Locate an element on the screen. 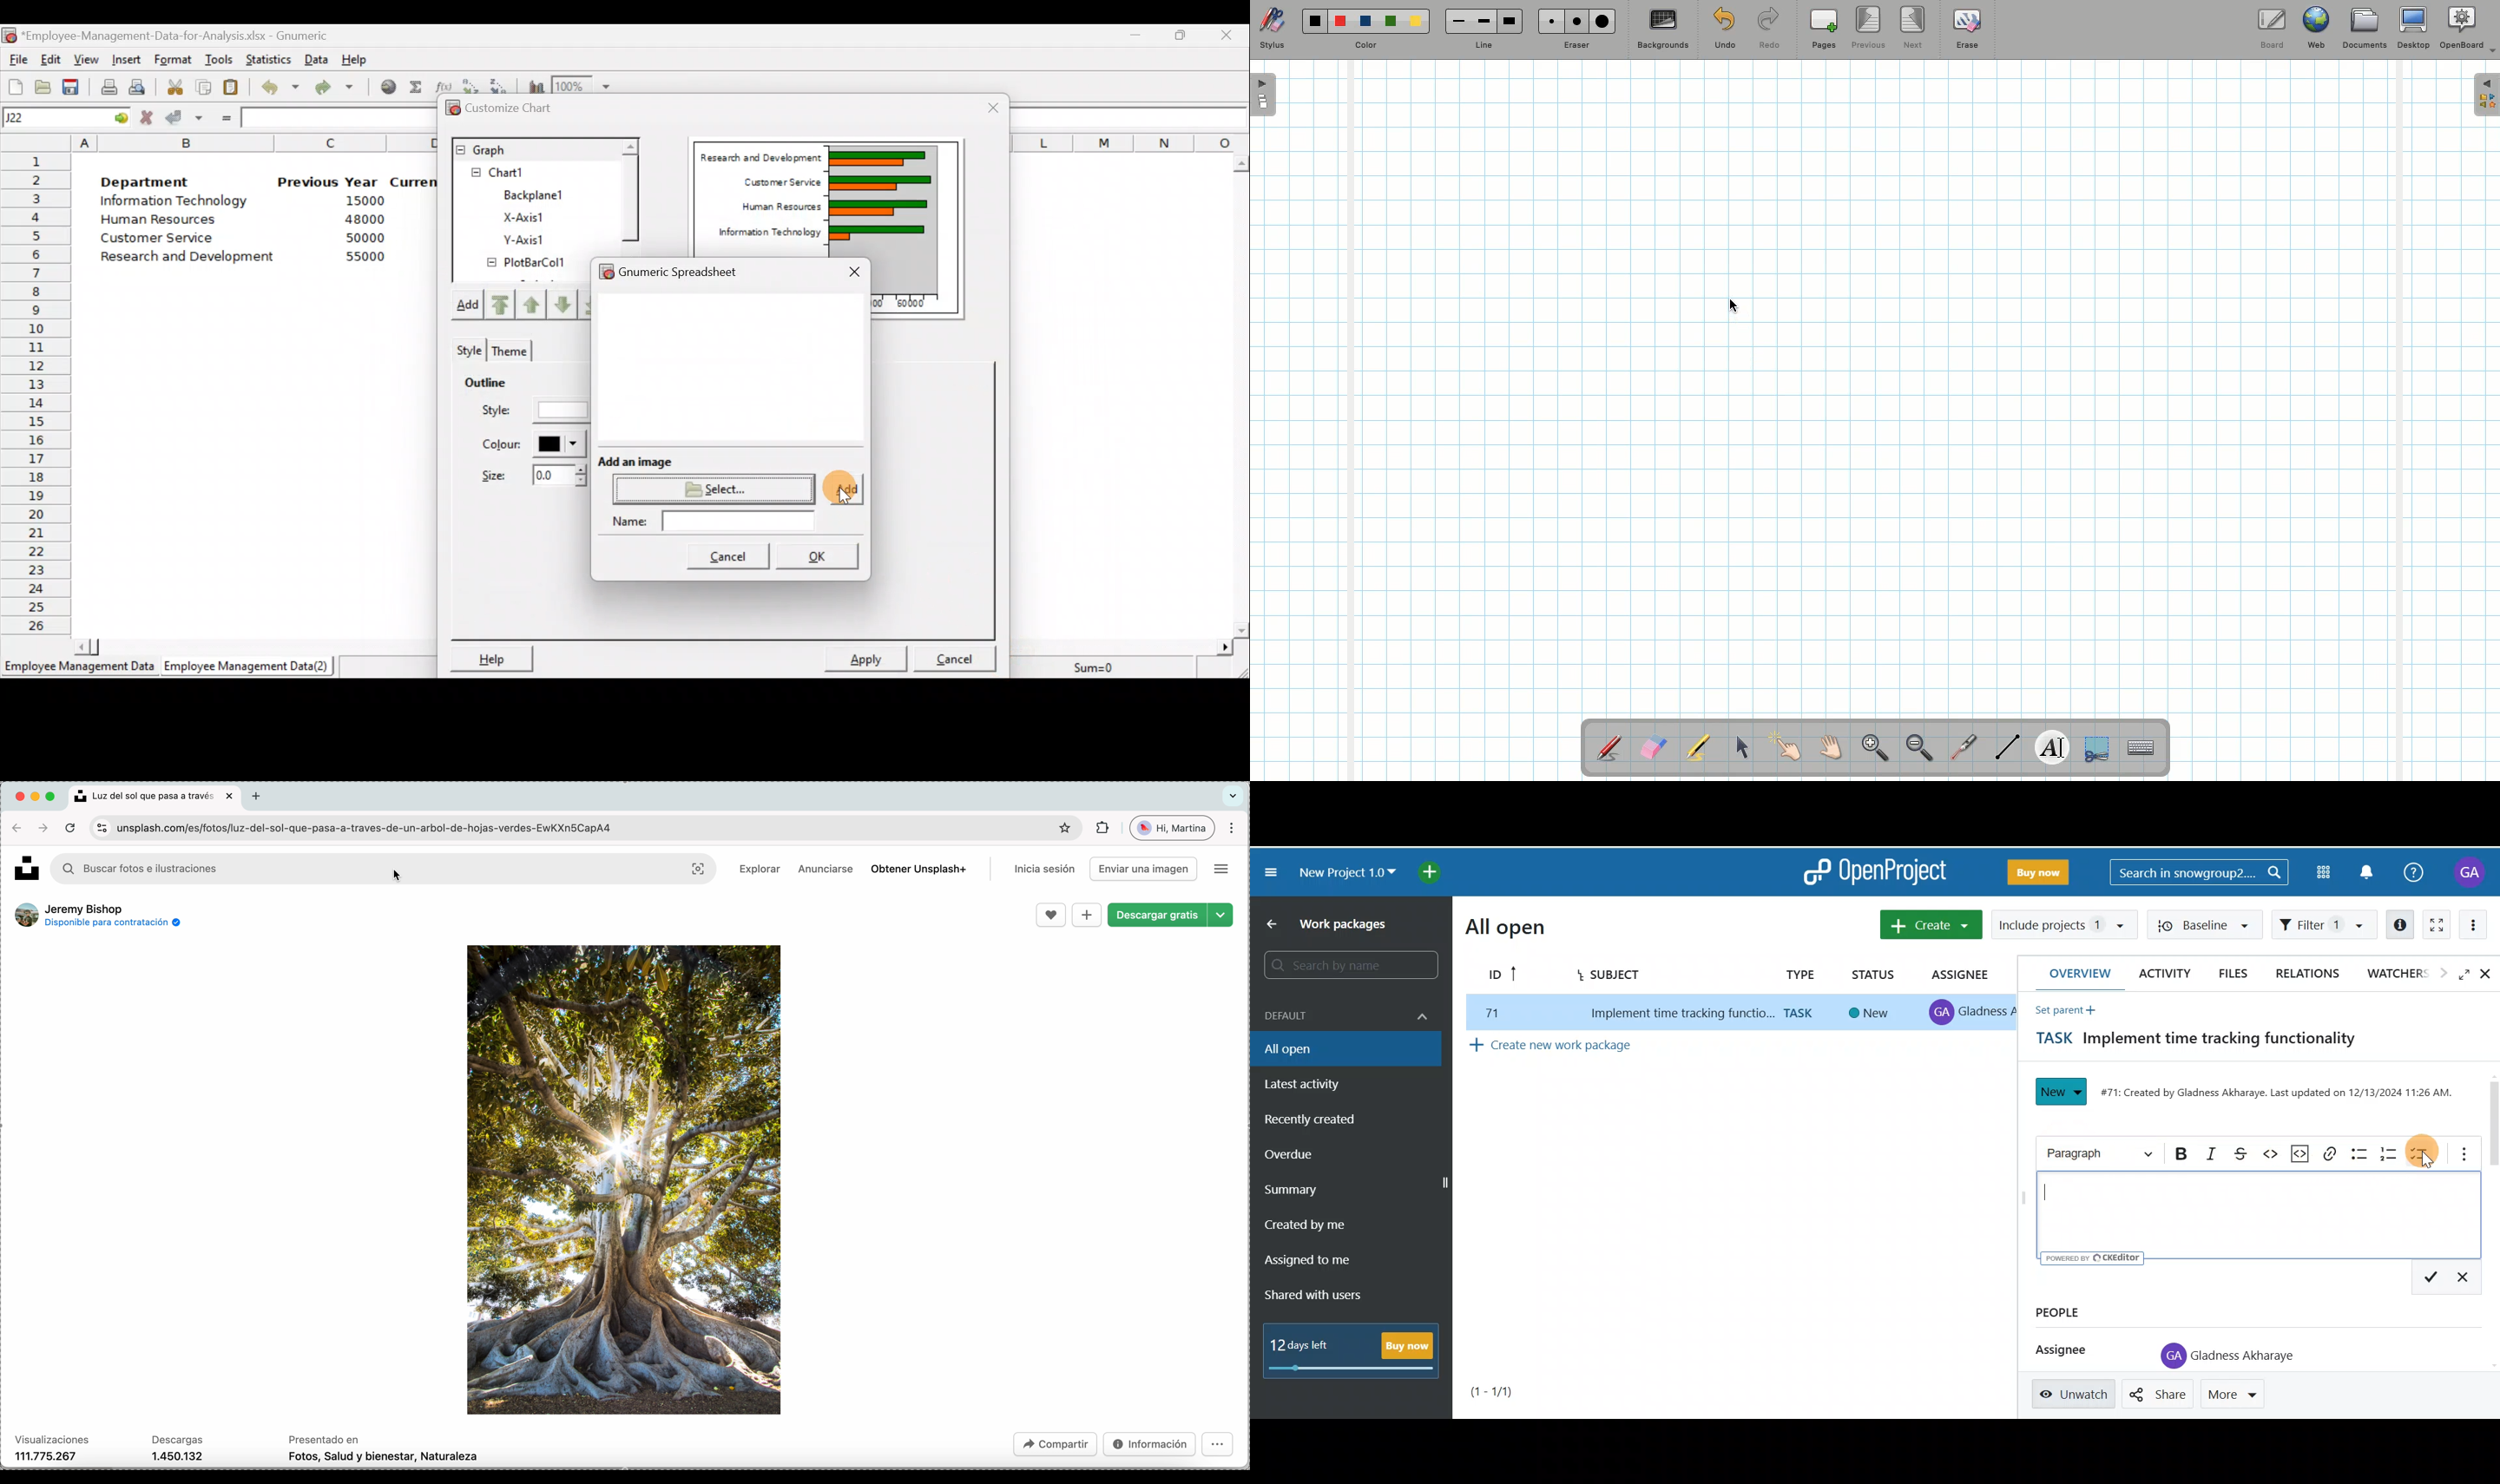  favorites is located at coordinates (1062, 828).